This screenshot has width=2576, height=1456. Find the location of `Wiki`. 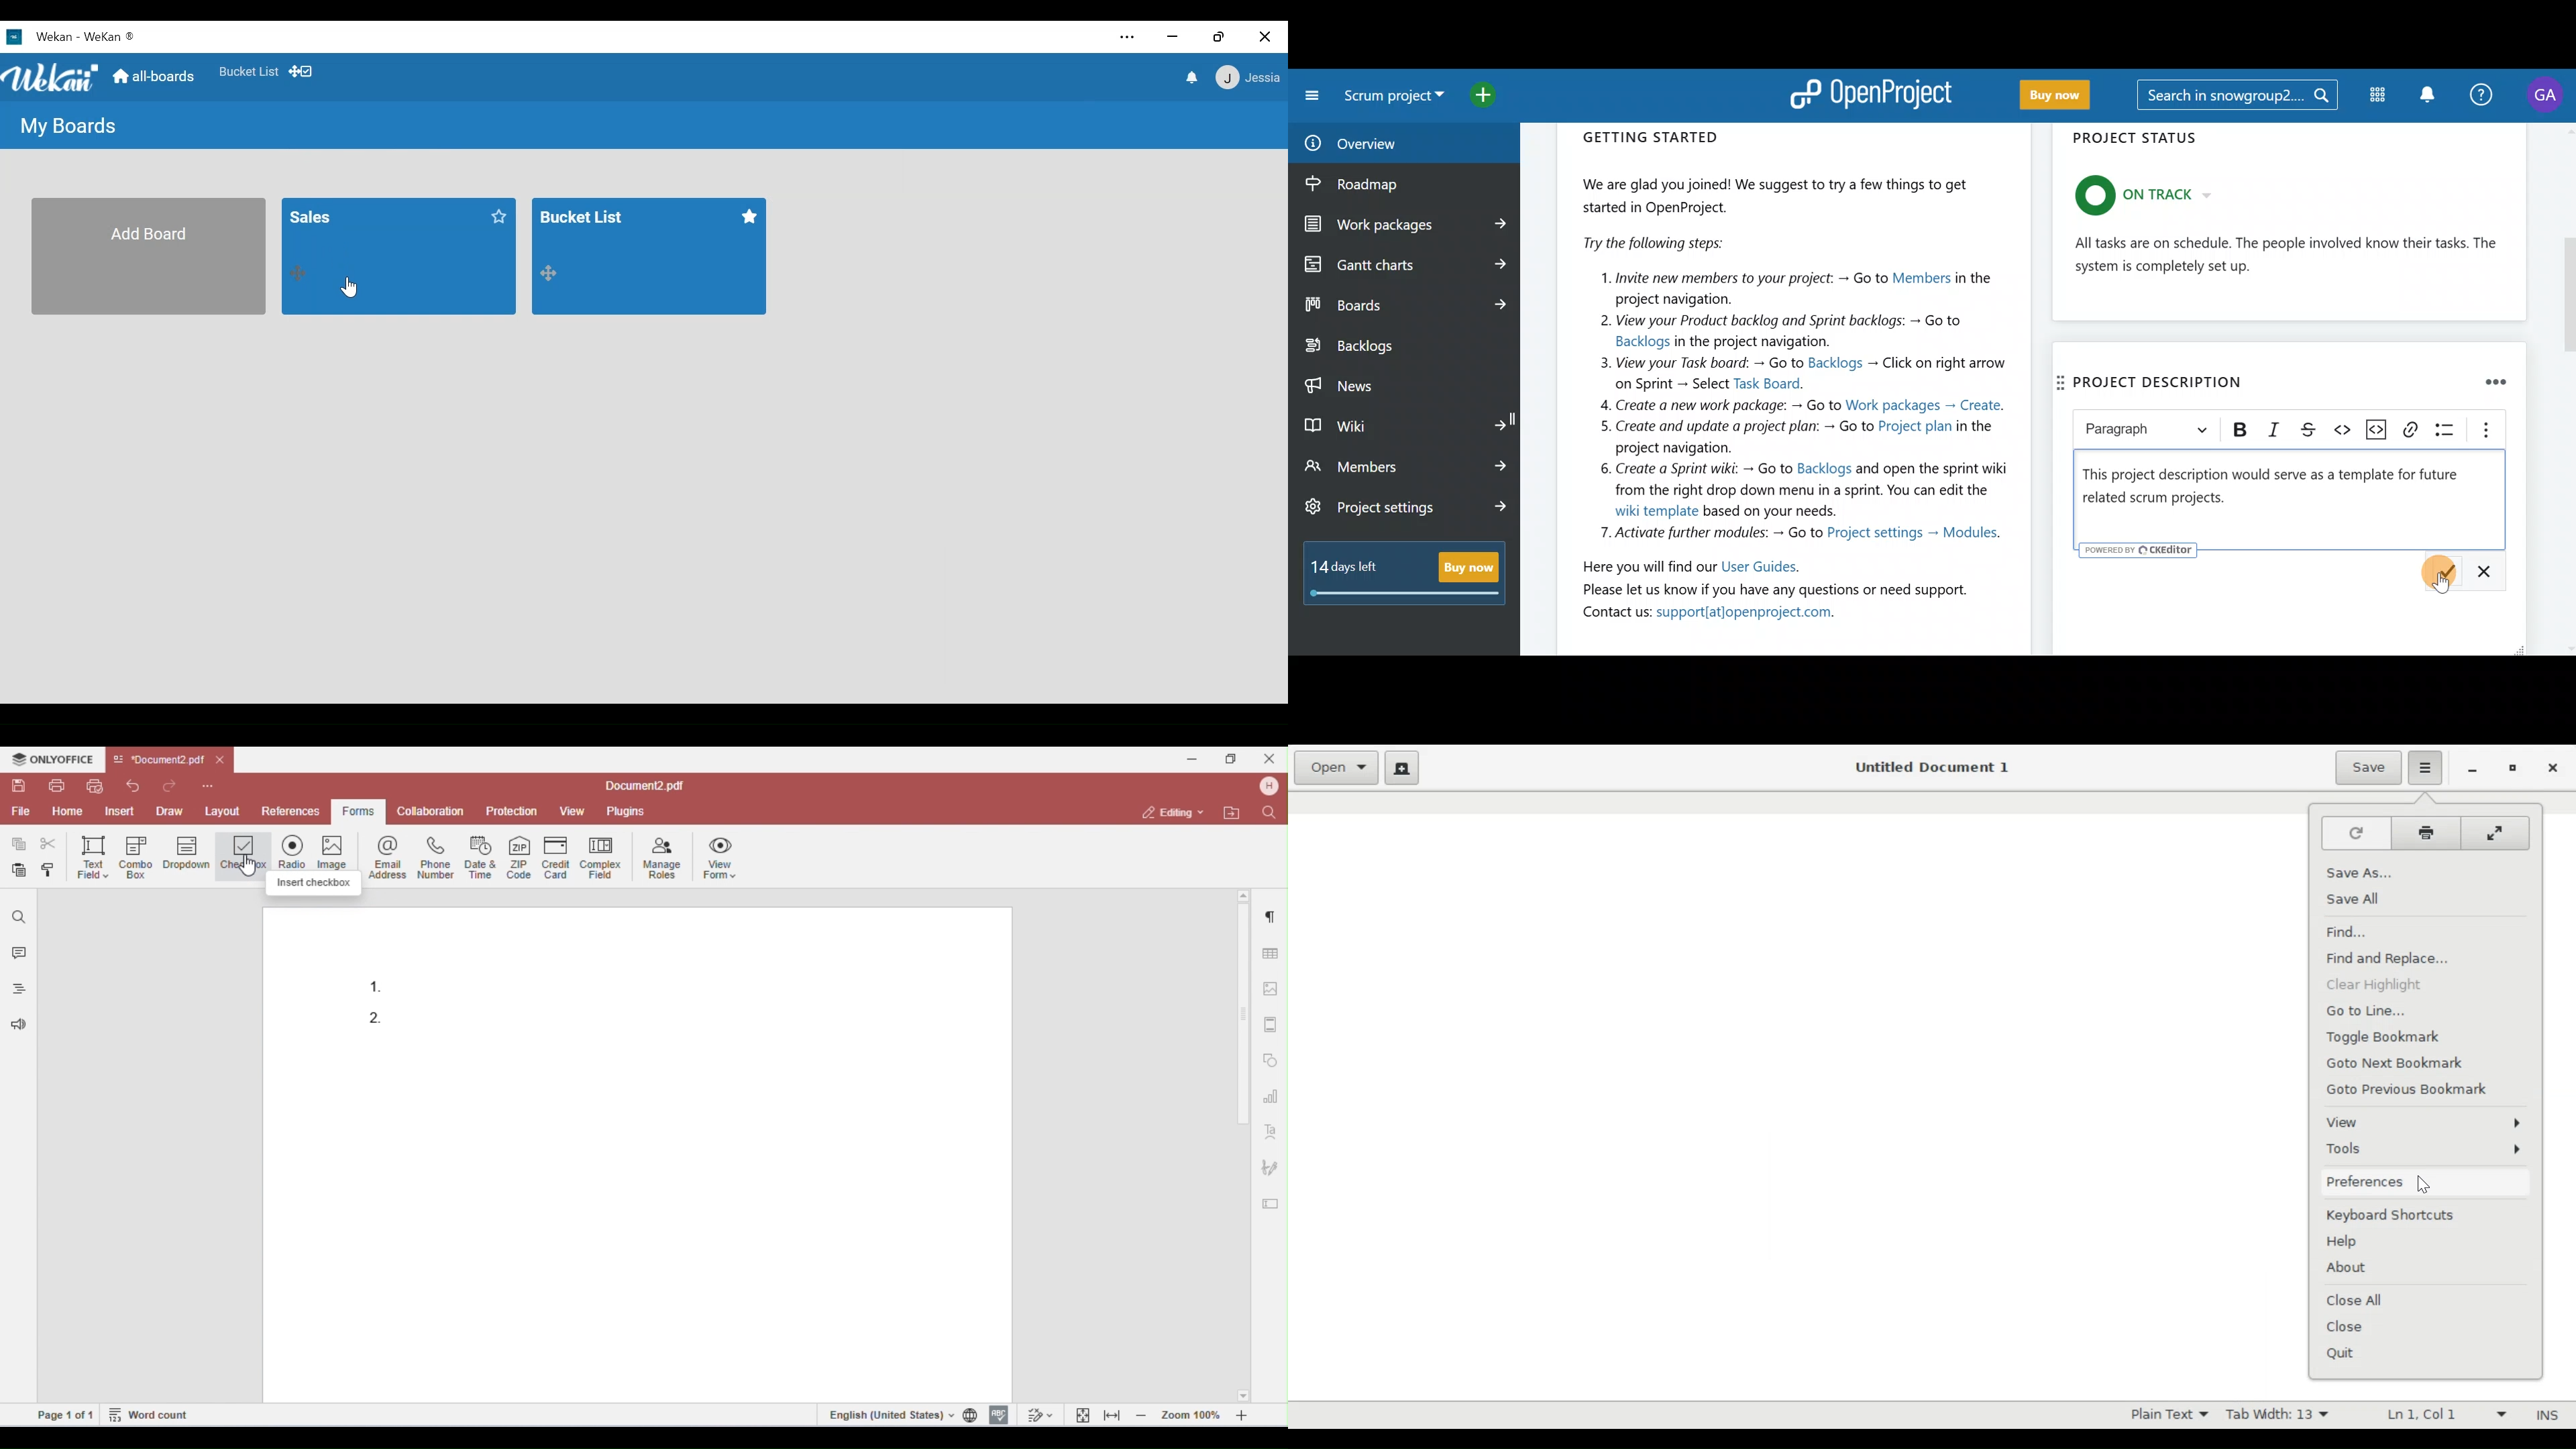

Wiki is located at coordinates (1404, 423).